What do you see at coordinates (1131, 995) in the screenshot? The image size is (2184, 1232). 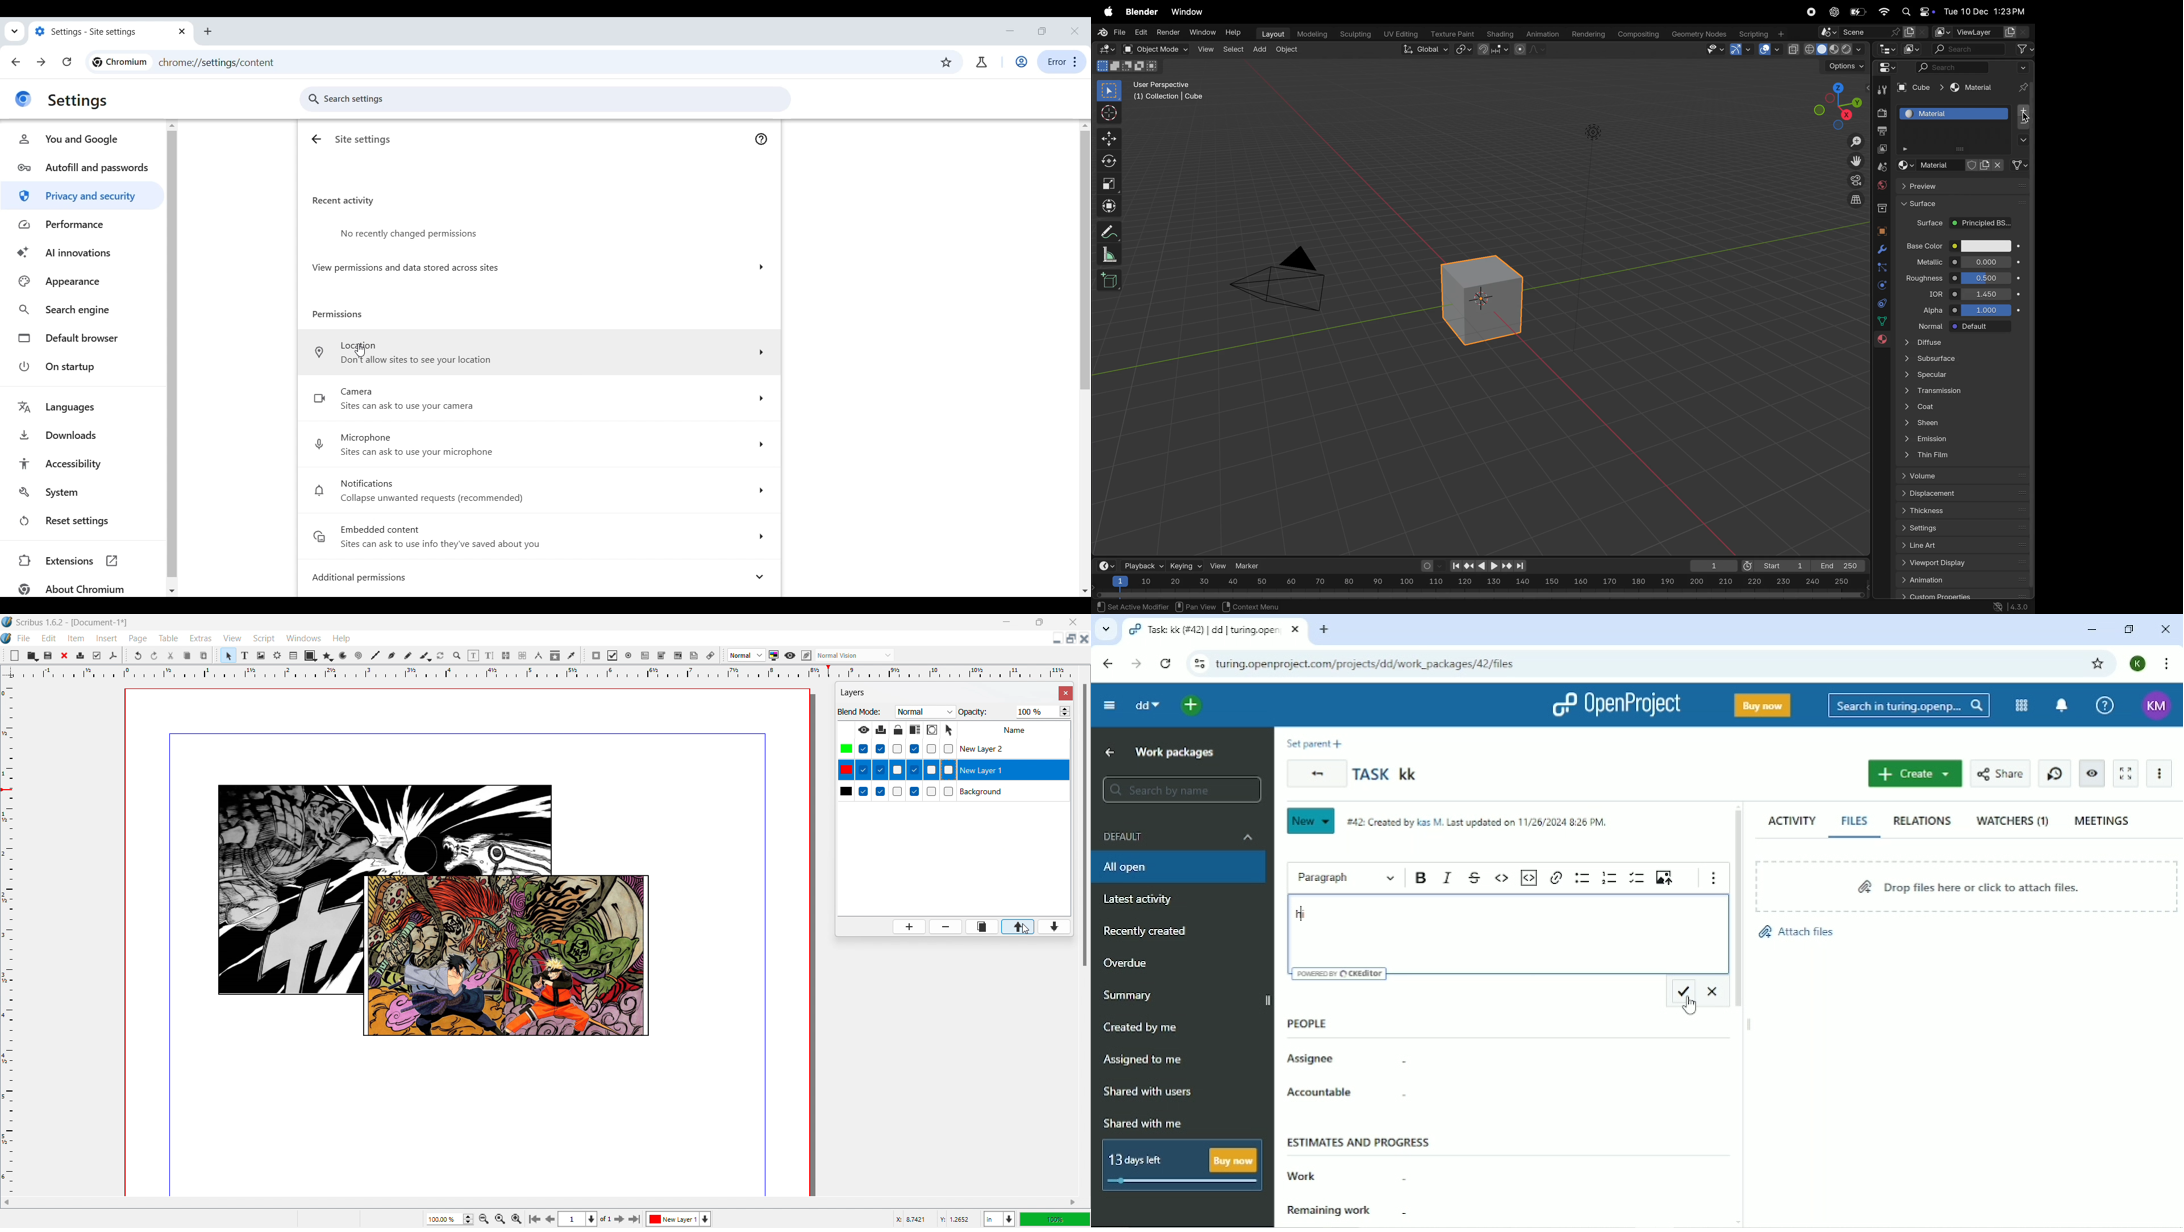 I see `Summary` at bounding box center [1131, 995].